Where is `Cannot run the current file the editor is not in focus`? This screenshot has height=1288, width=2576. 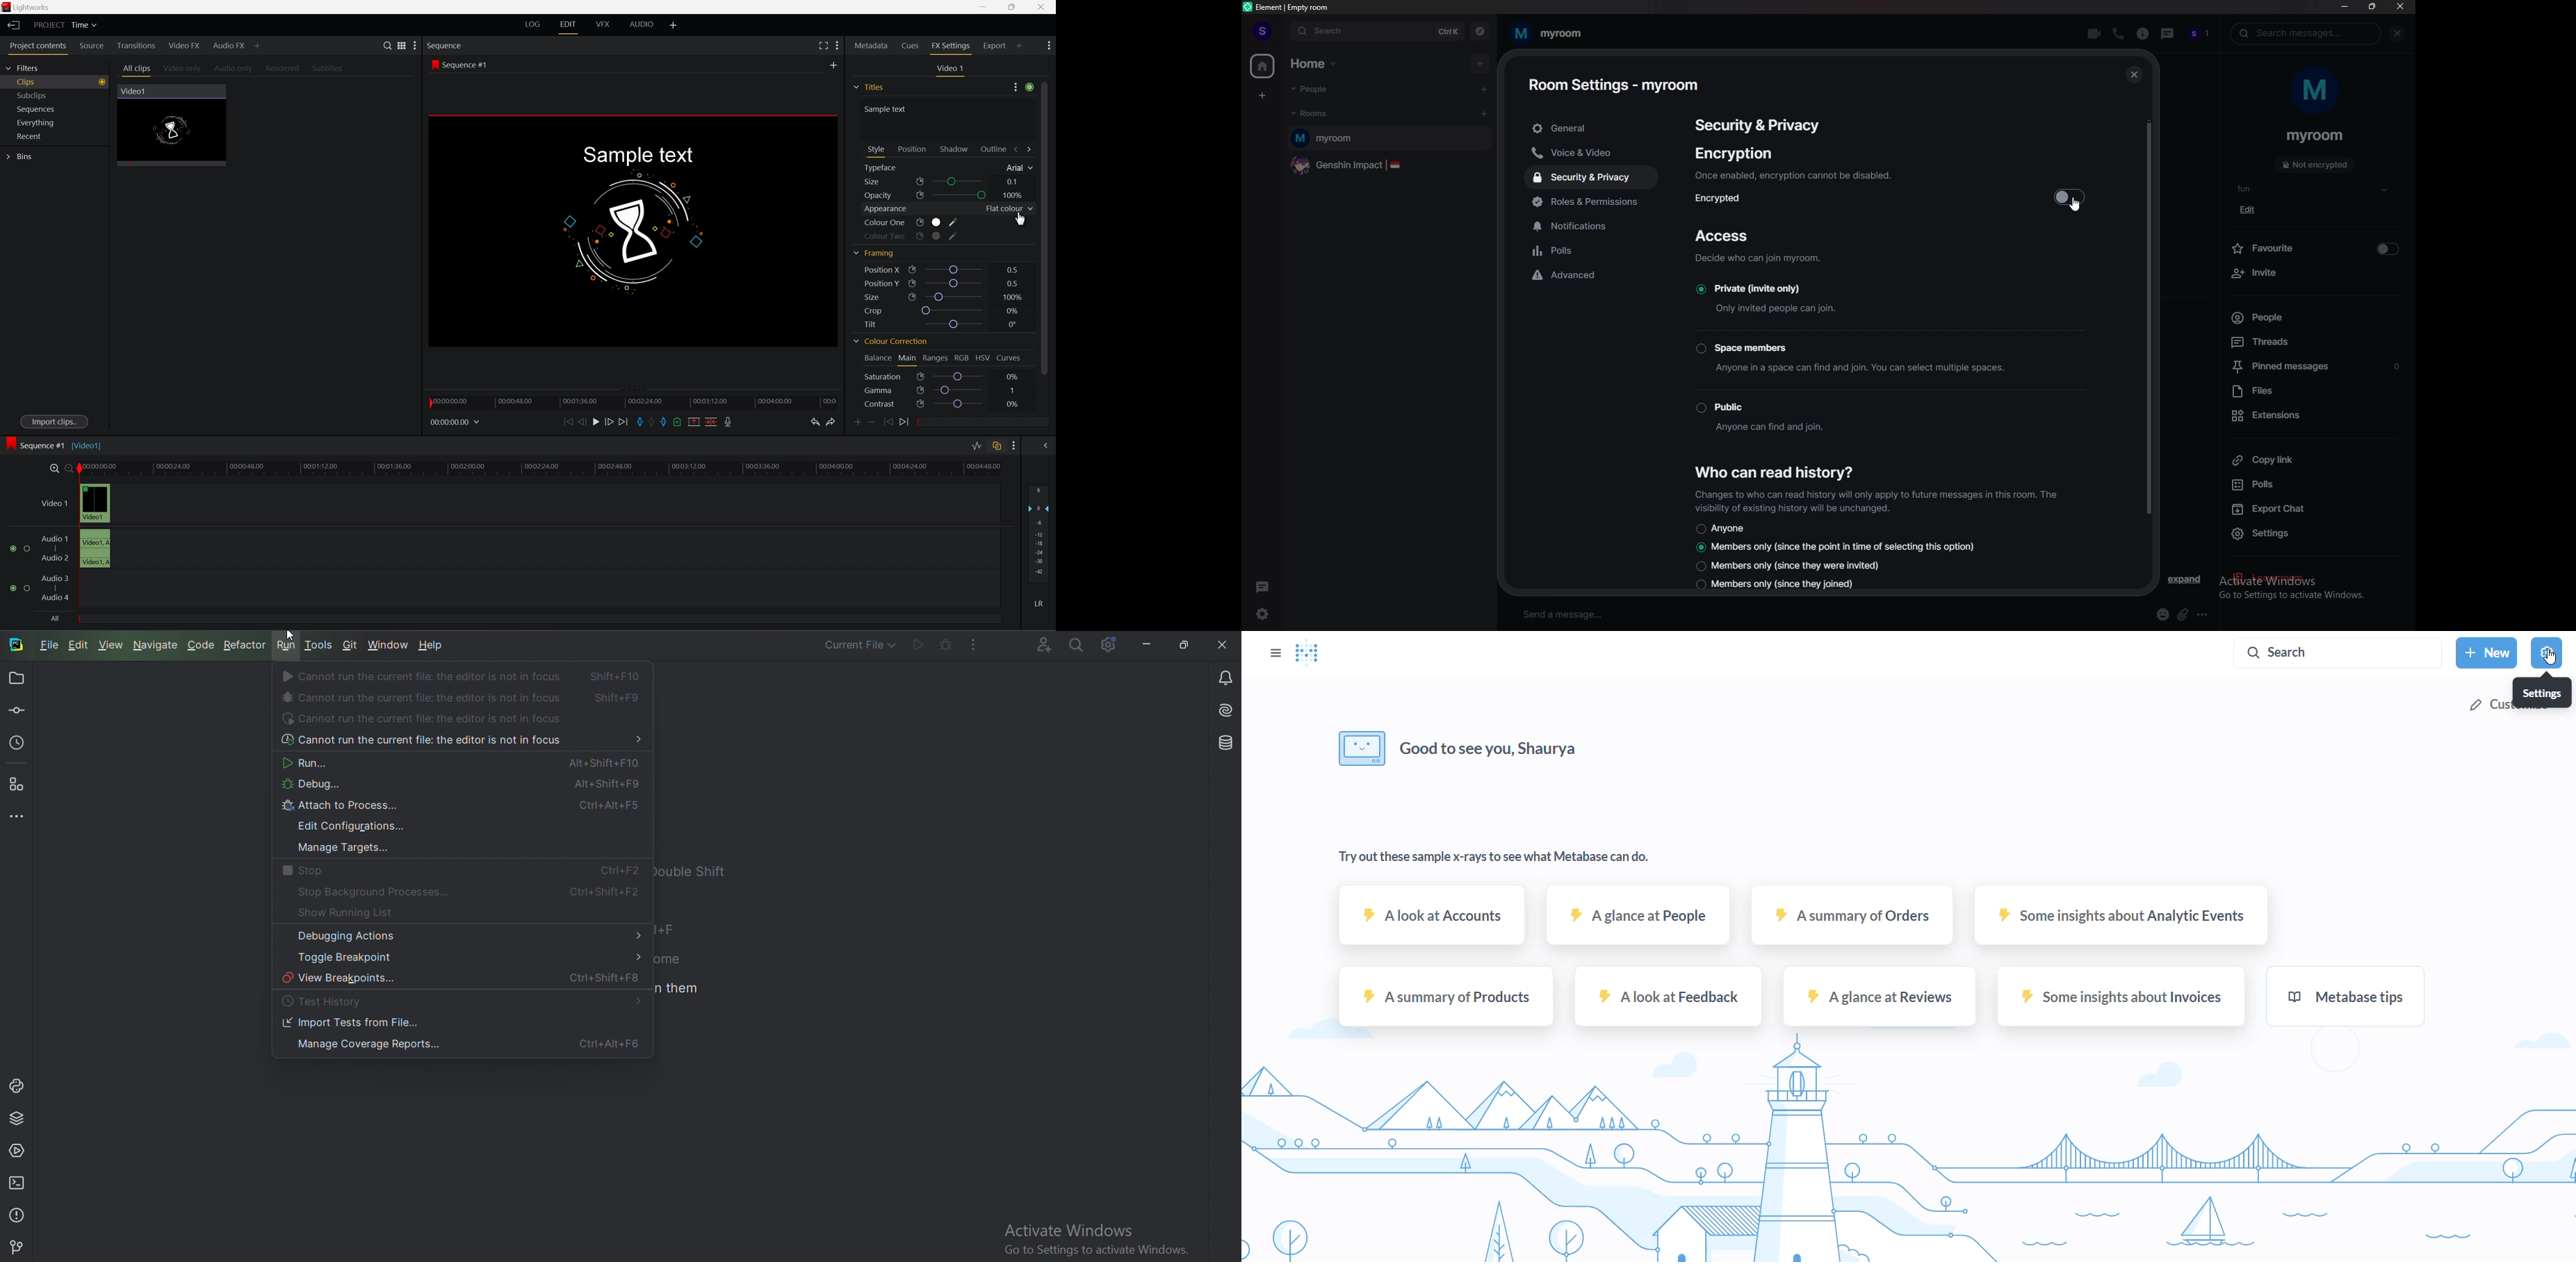
Cannot run the current file the editor is not in focus is located at coordinates (462, 698).